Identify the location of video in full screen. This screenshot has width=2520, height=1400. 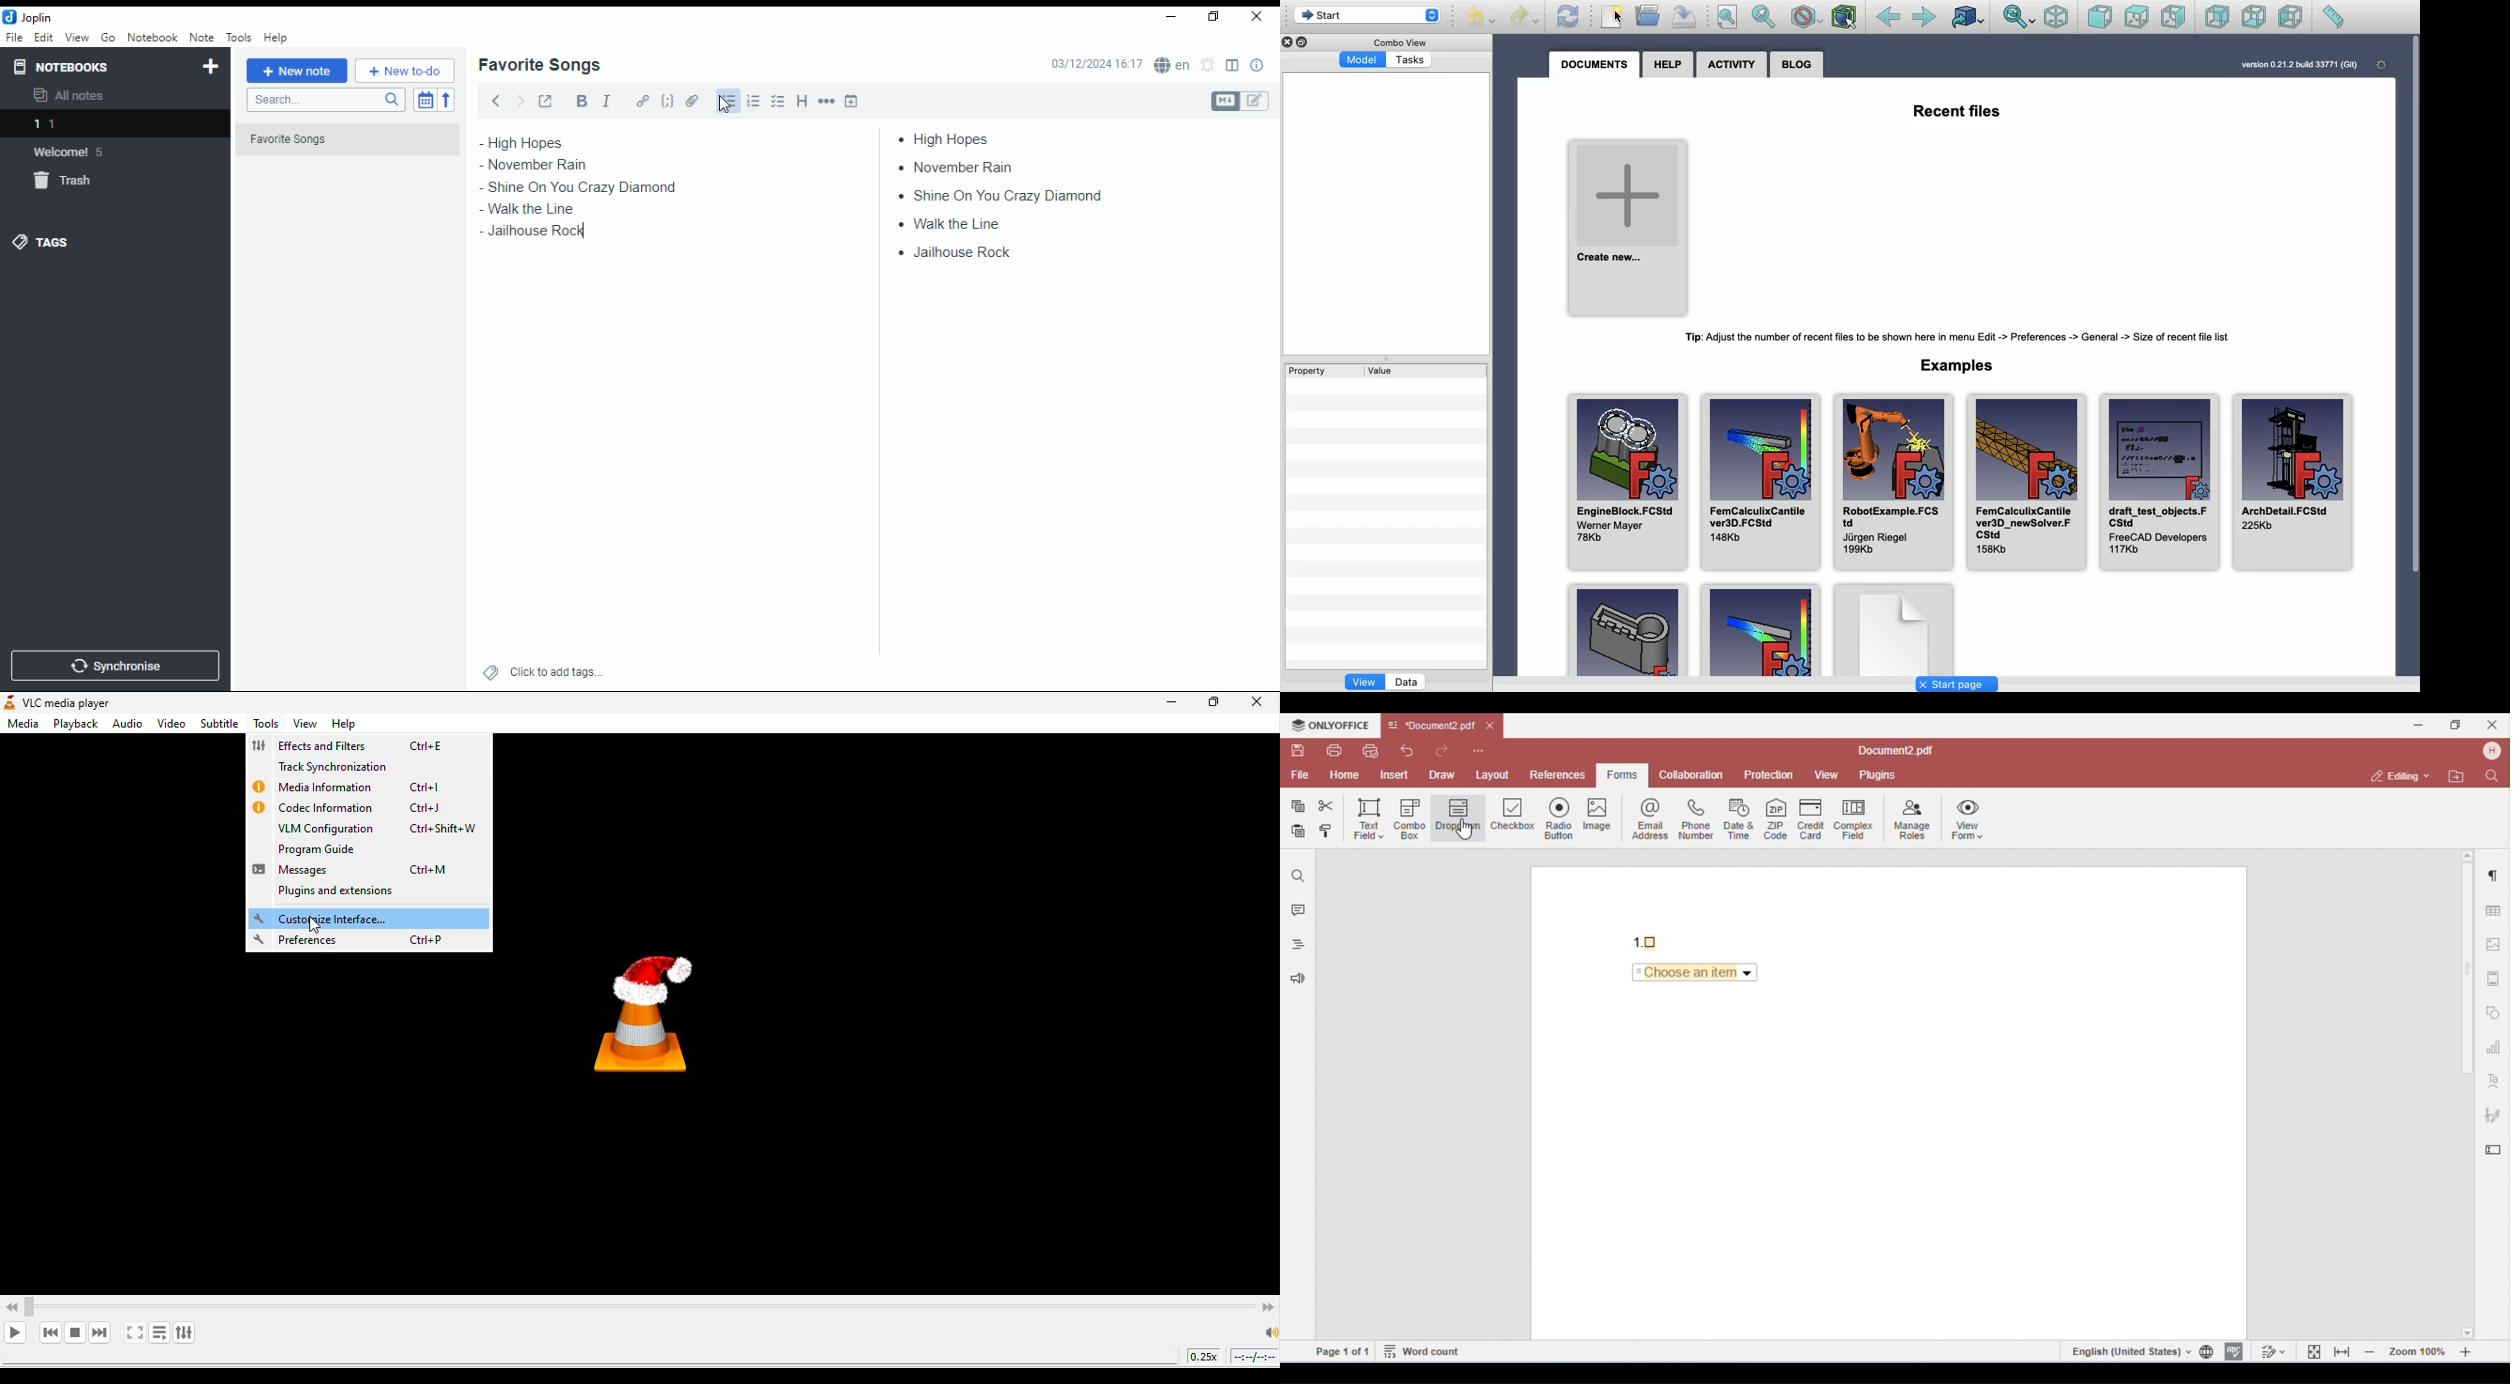
(136, 1334).